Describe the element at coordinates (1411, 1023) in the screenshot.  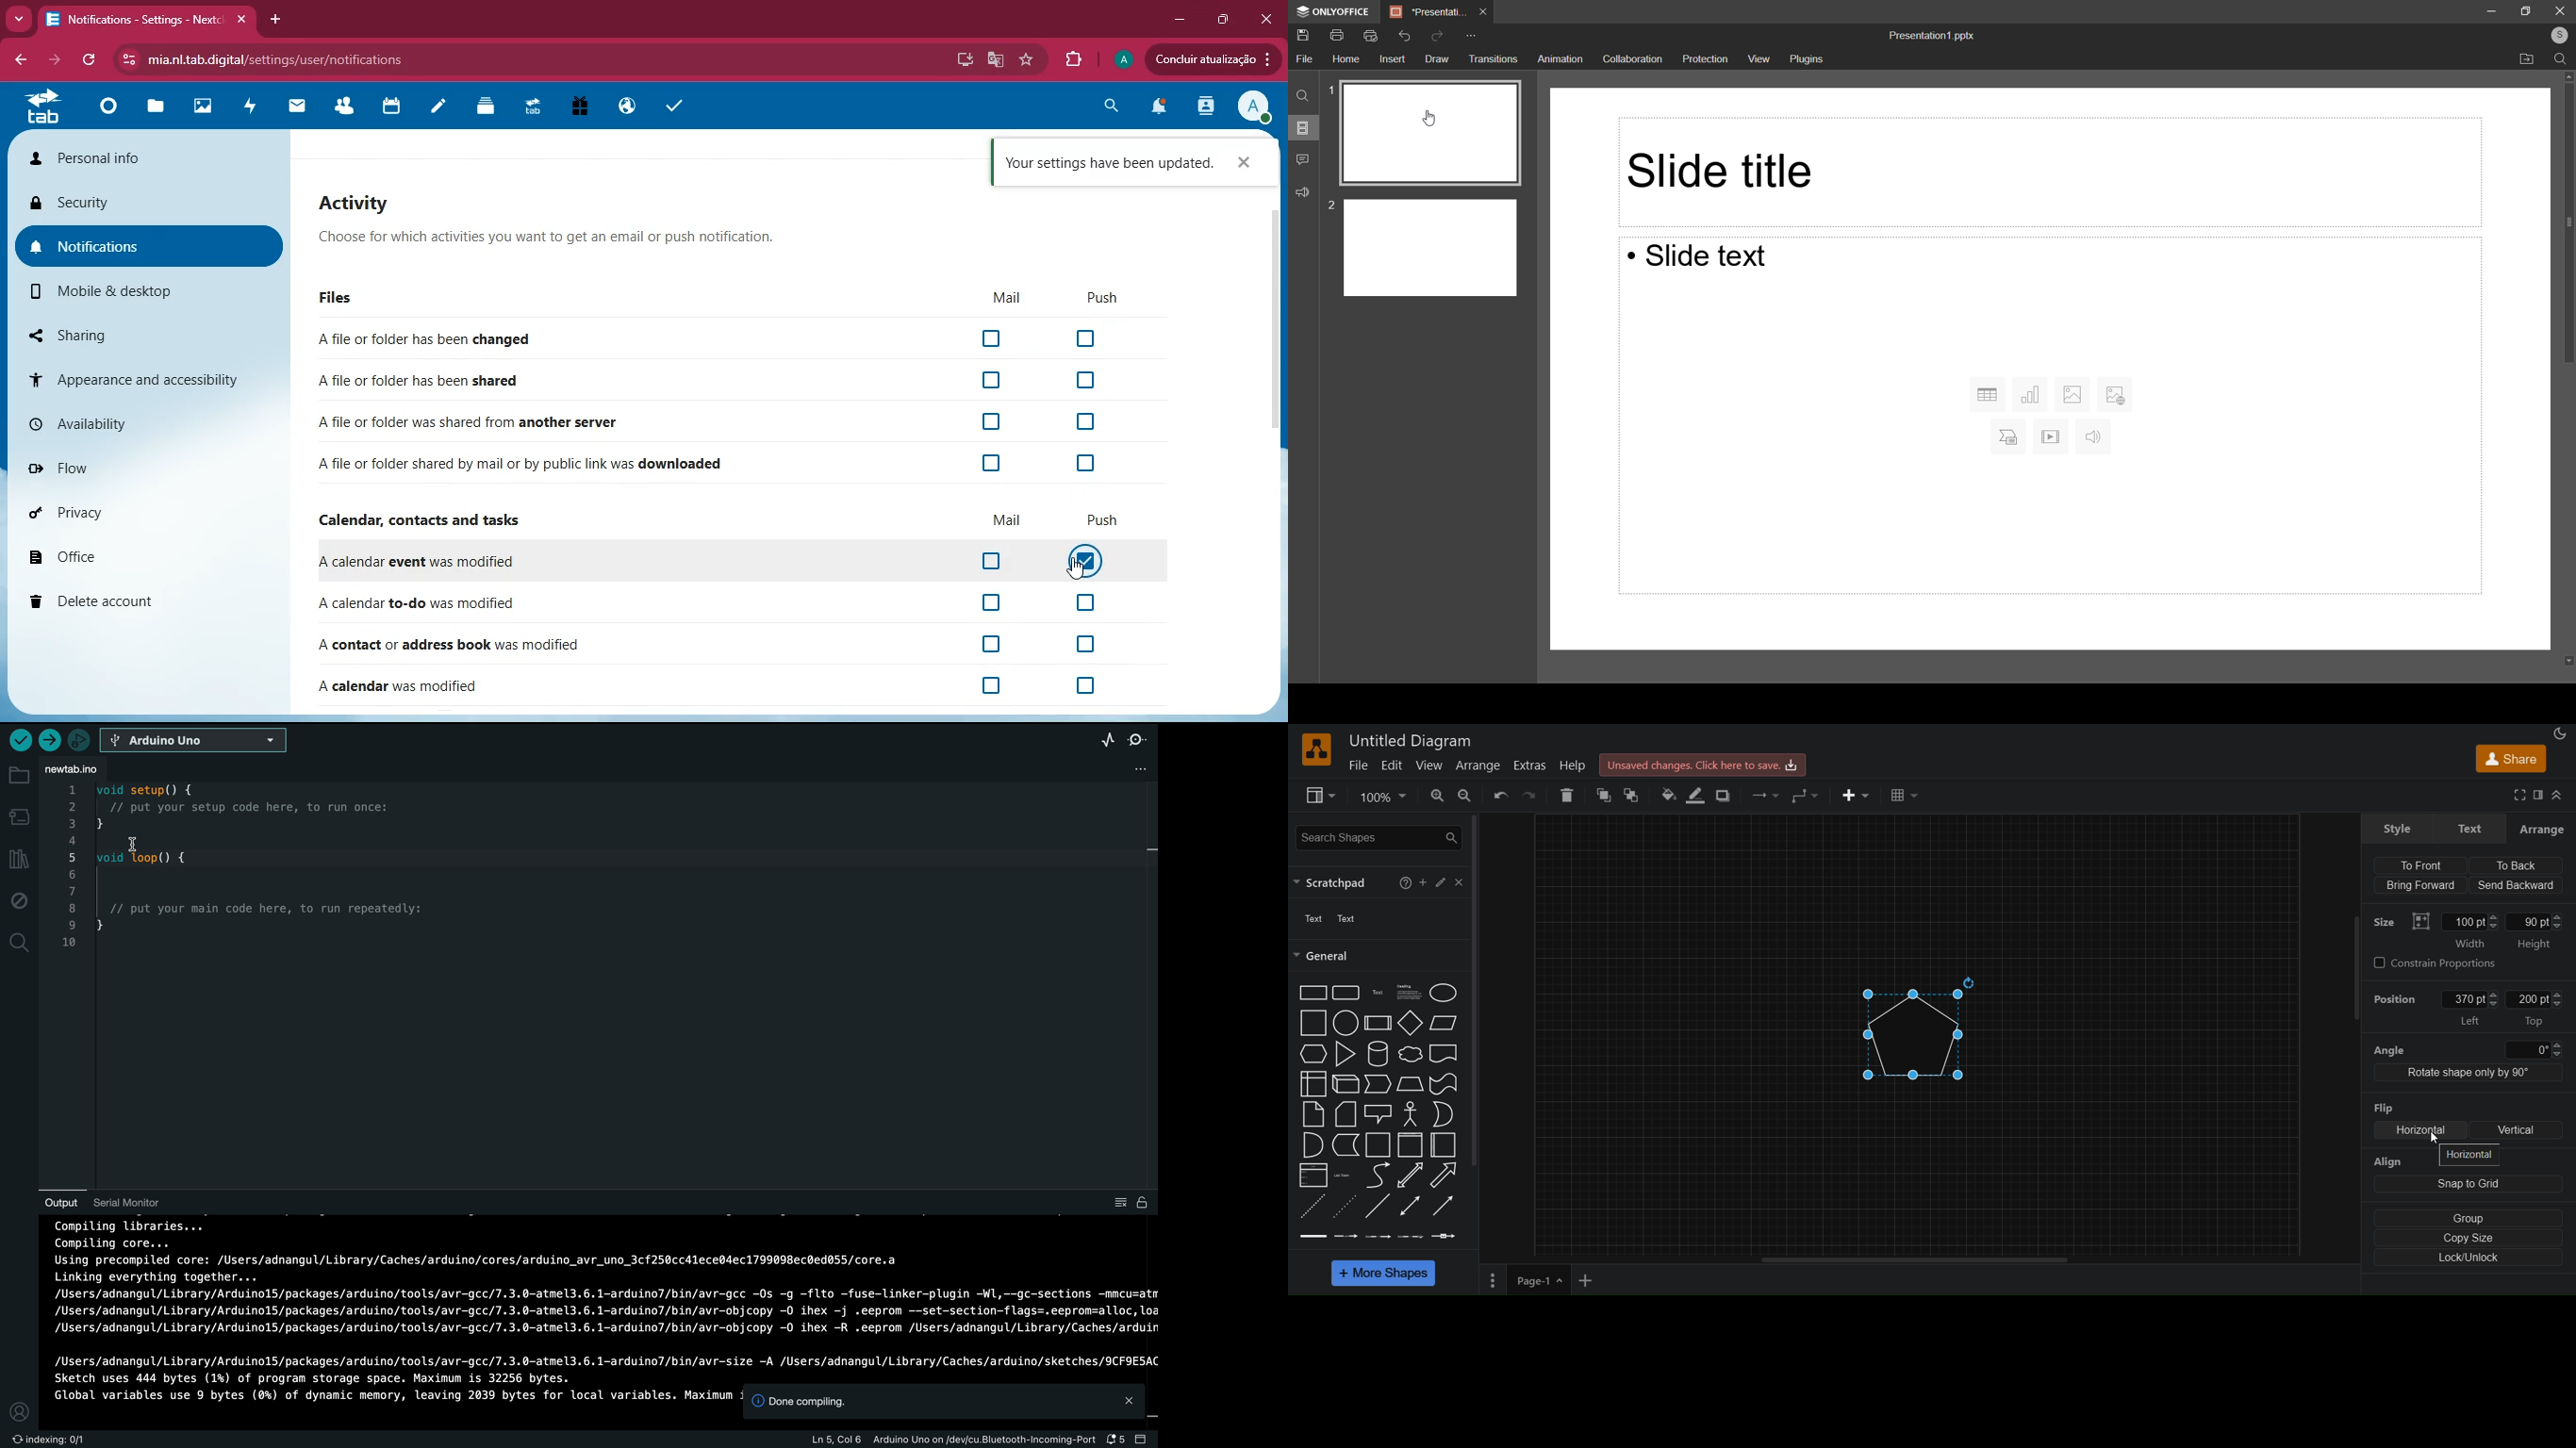
I see `Diamond` at that location.